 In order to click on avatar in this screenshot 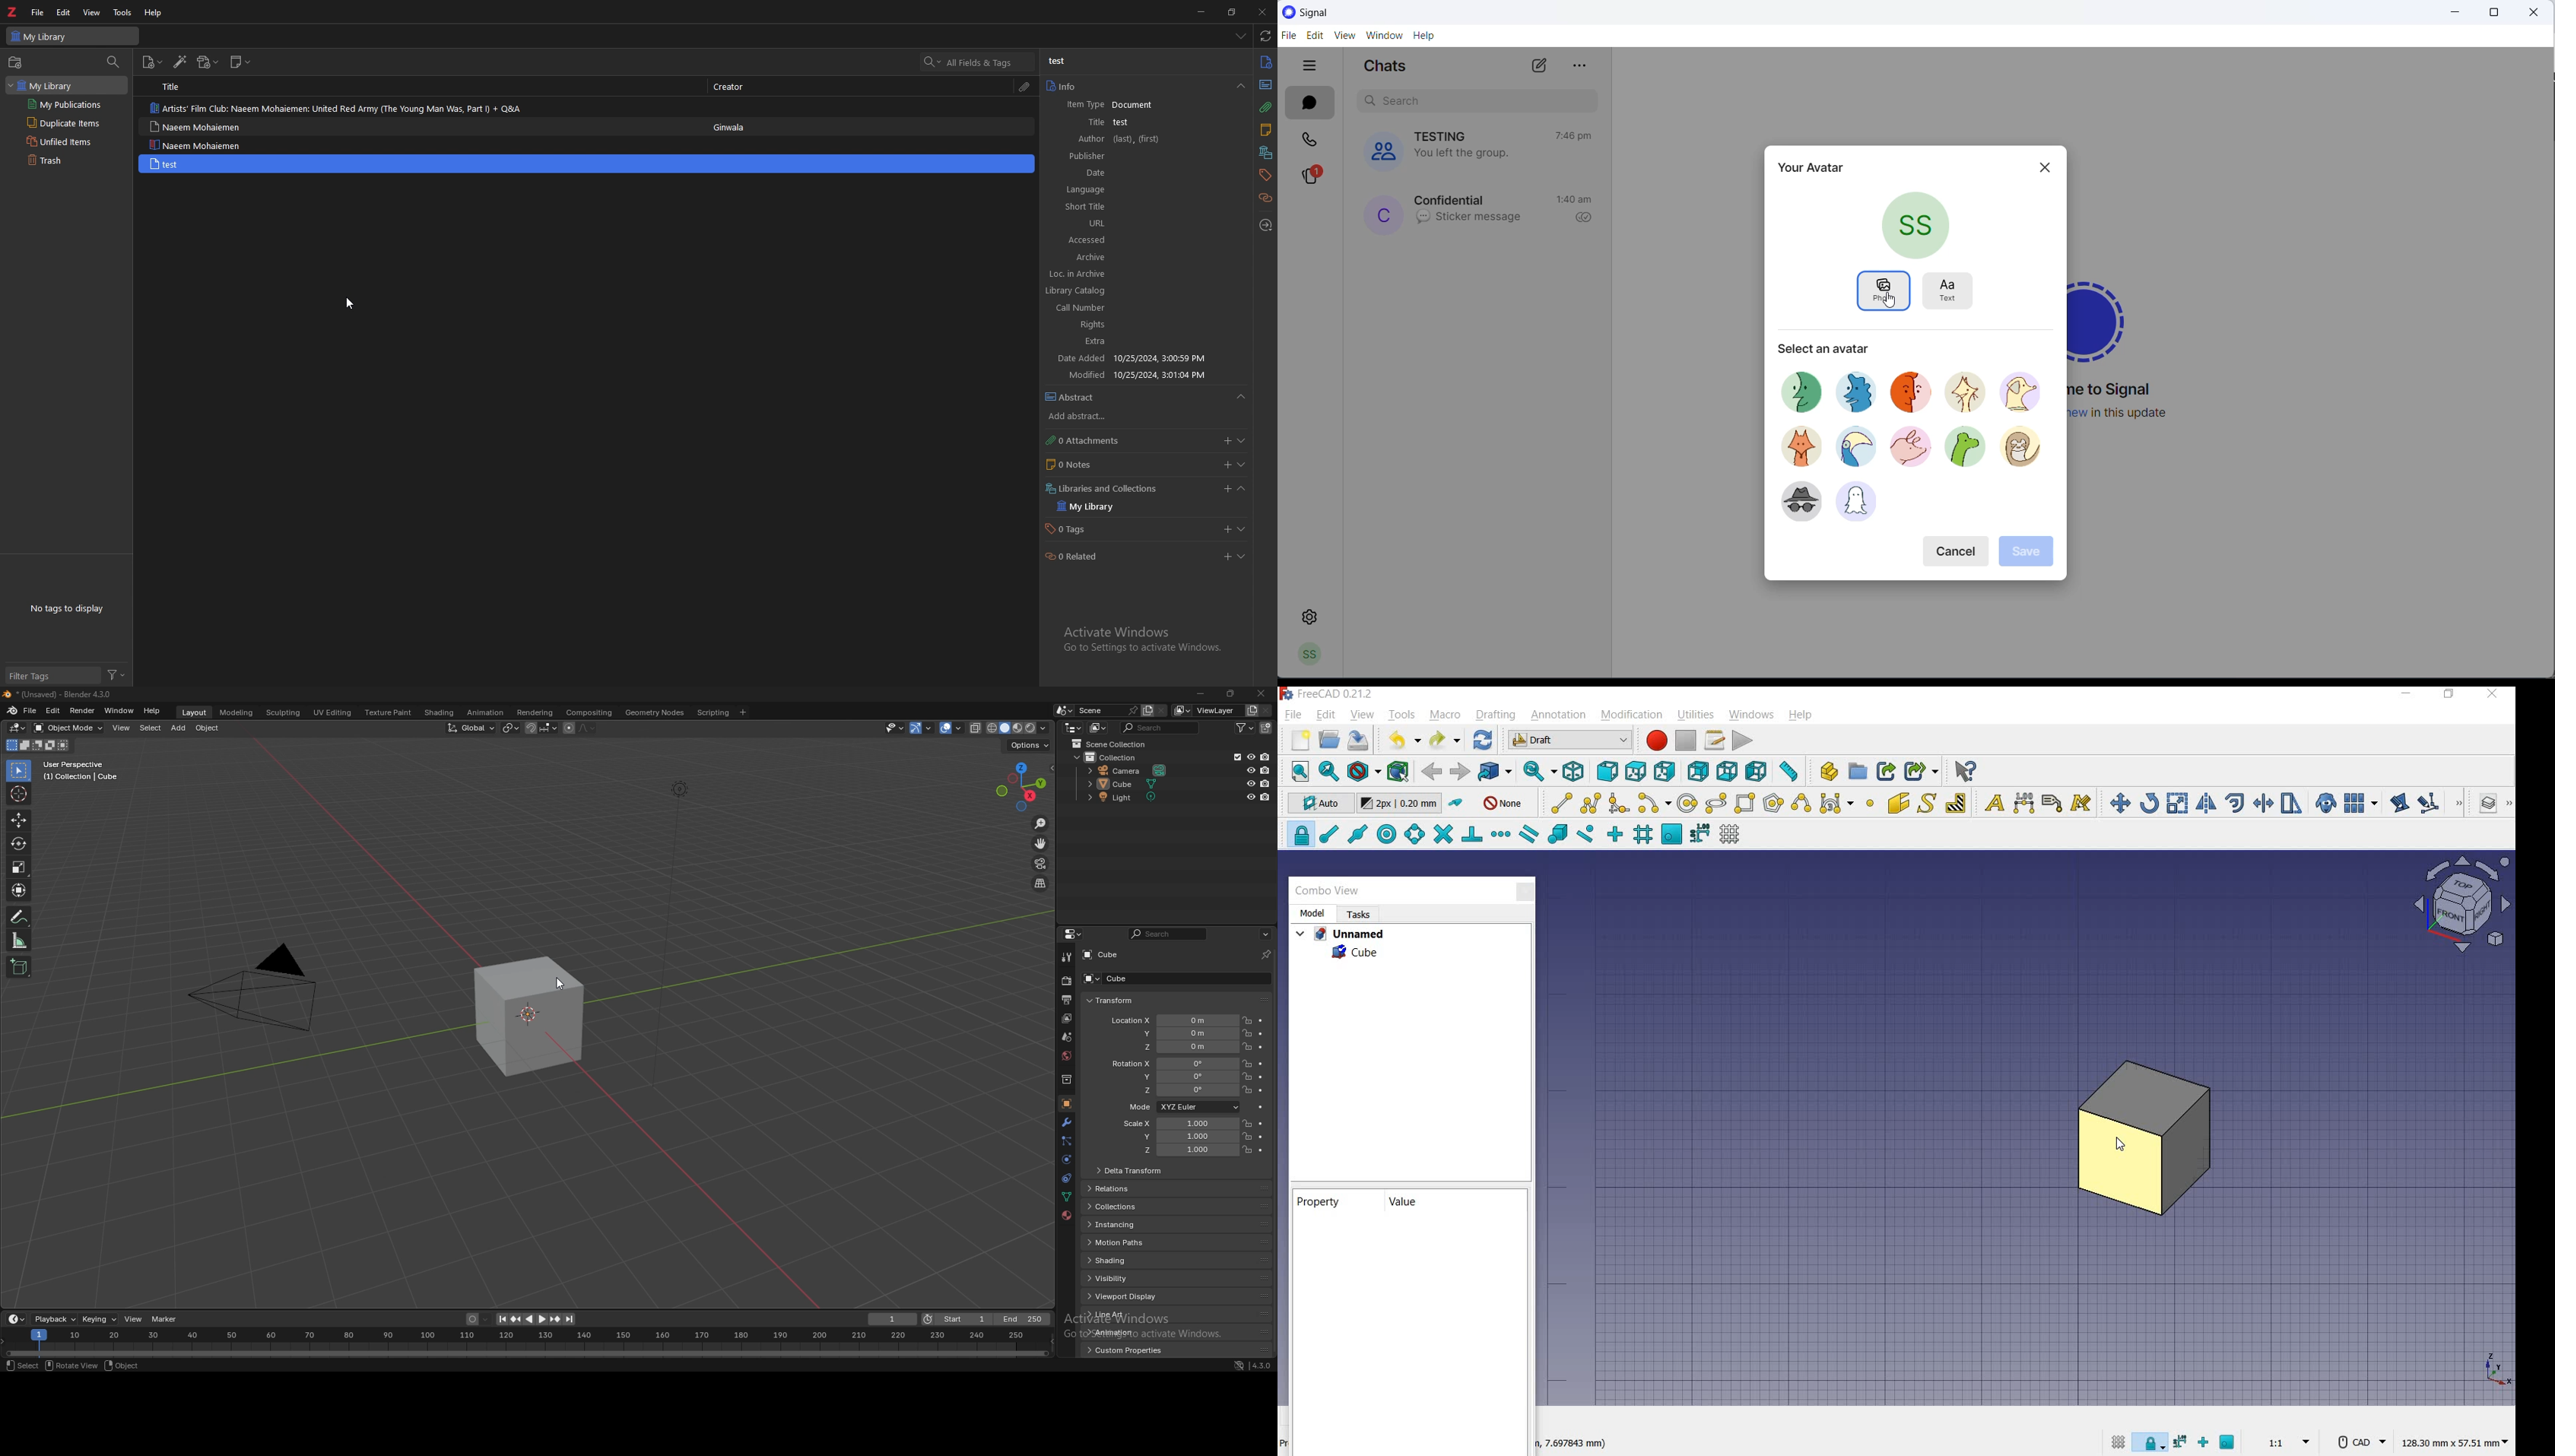, I will do `click(1795, 446)`.